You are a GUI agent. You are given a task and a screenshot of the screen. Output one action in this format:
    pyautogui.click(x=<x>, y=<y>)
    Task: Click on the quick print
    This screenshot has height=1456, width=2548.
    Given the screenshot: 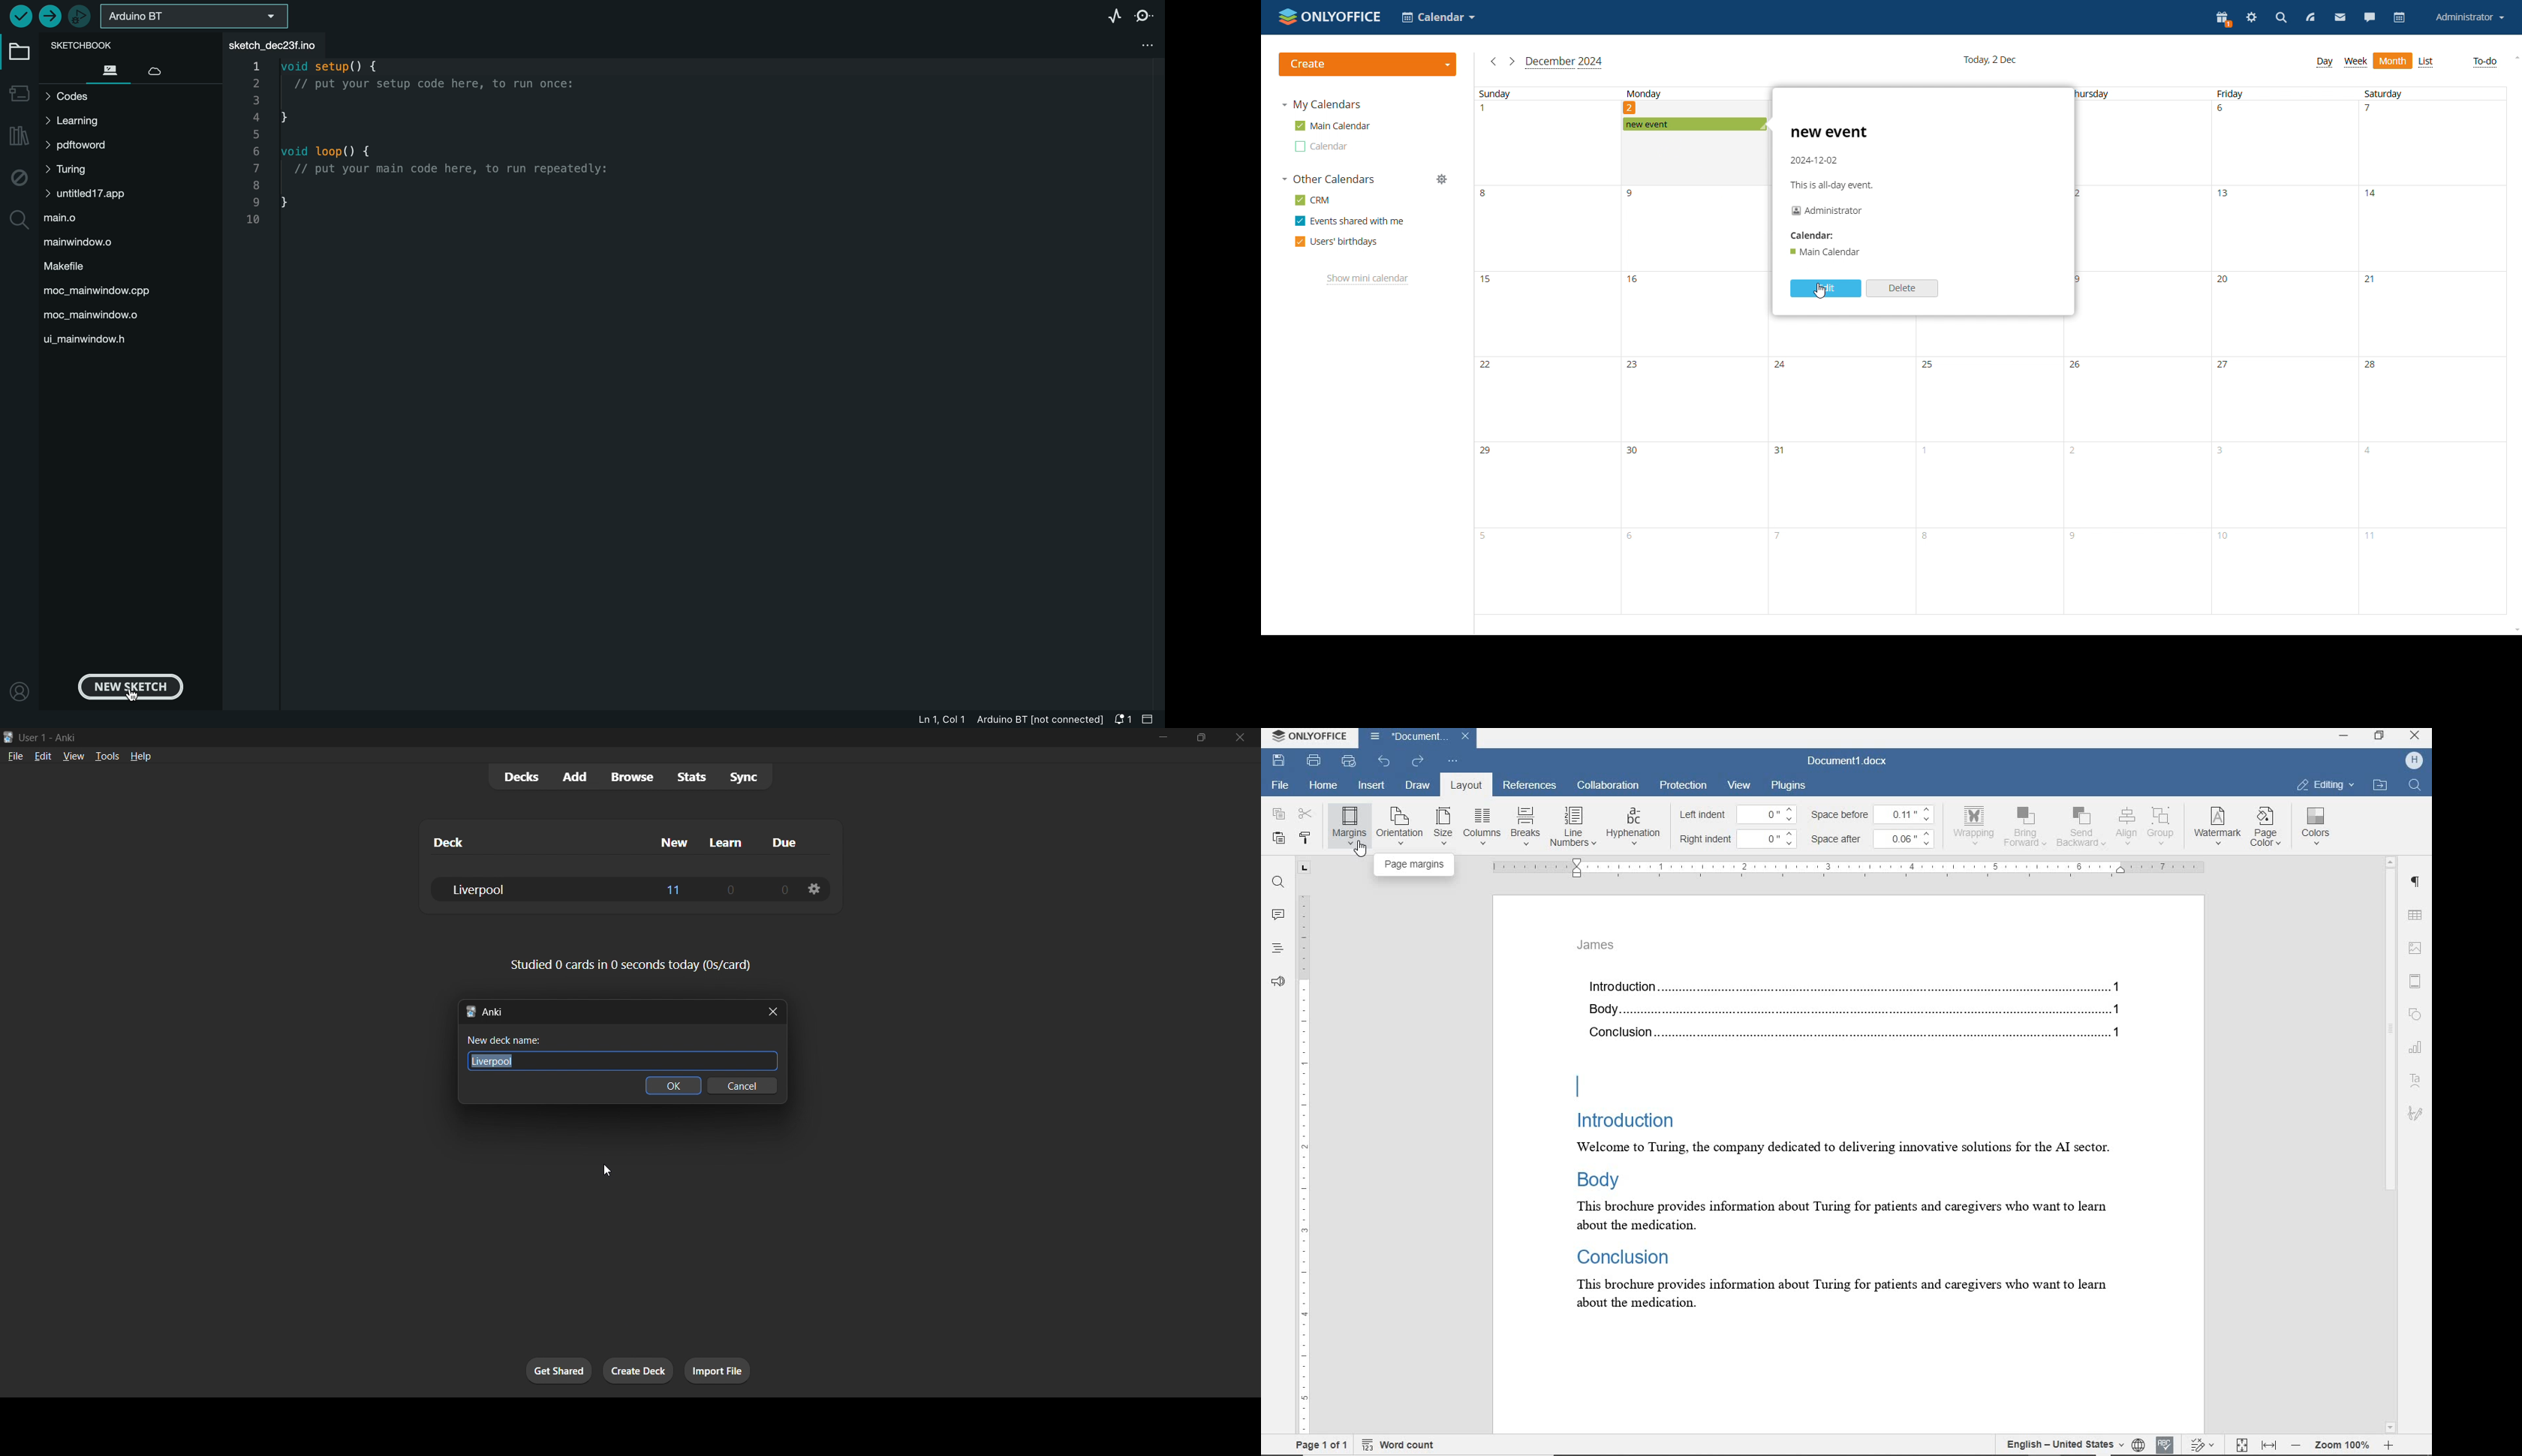 What is the action you would take?
    pyautogui.click(x=1350, y=763)
    